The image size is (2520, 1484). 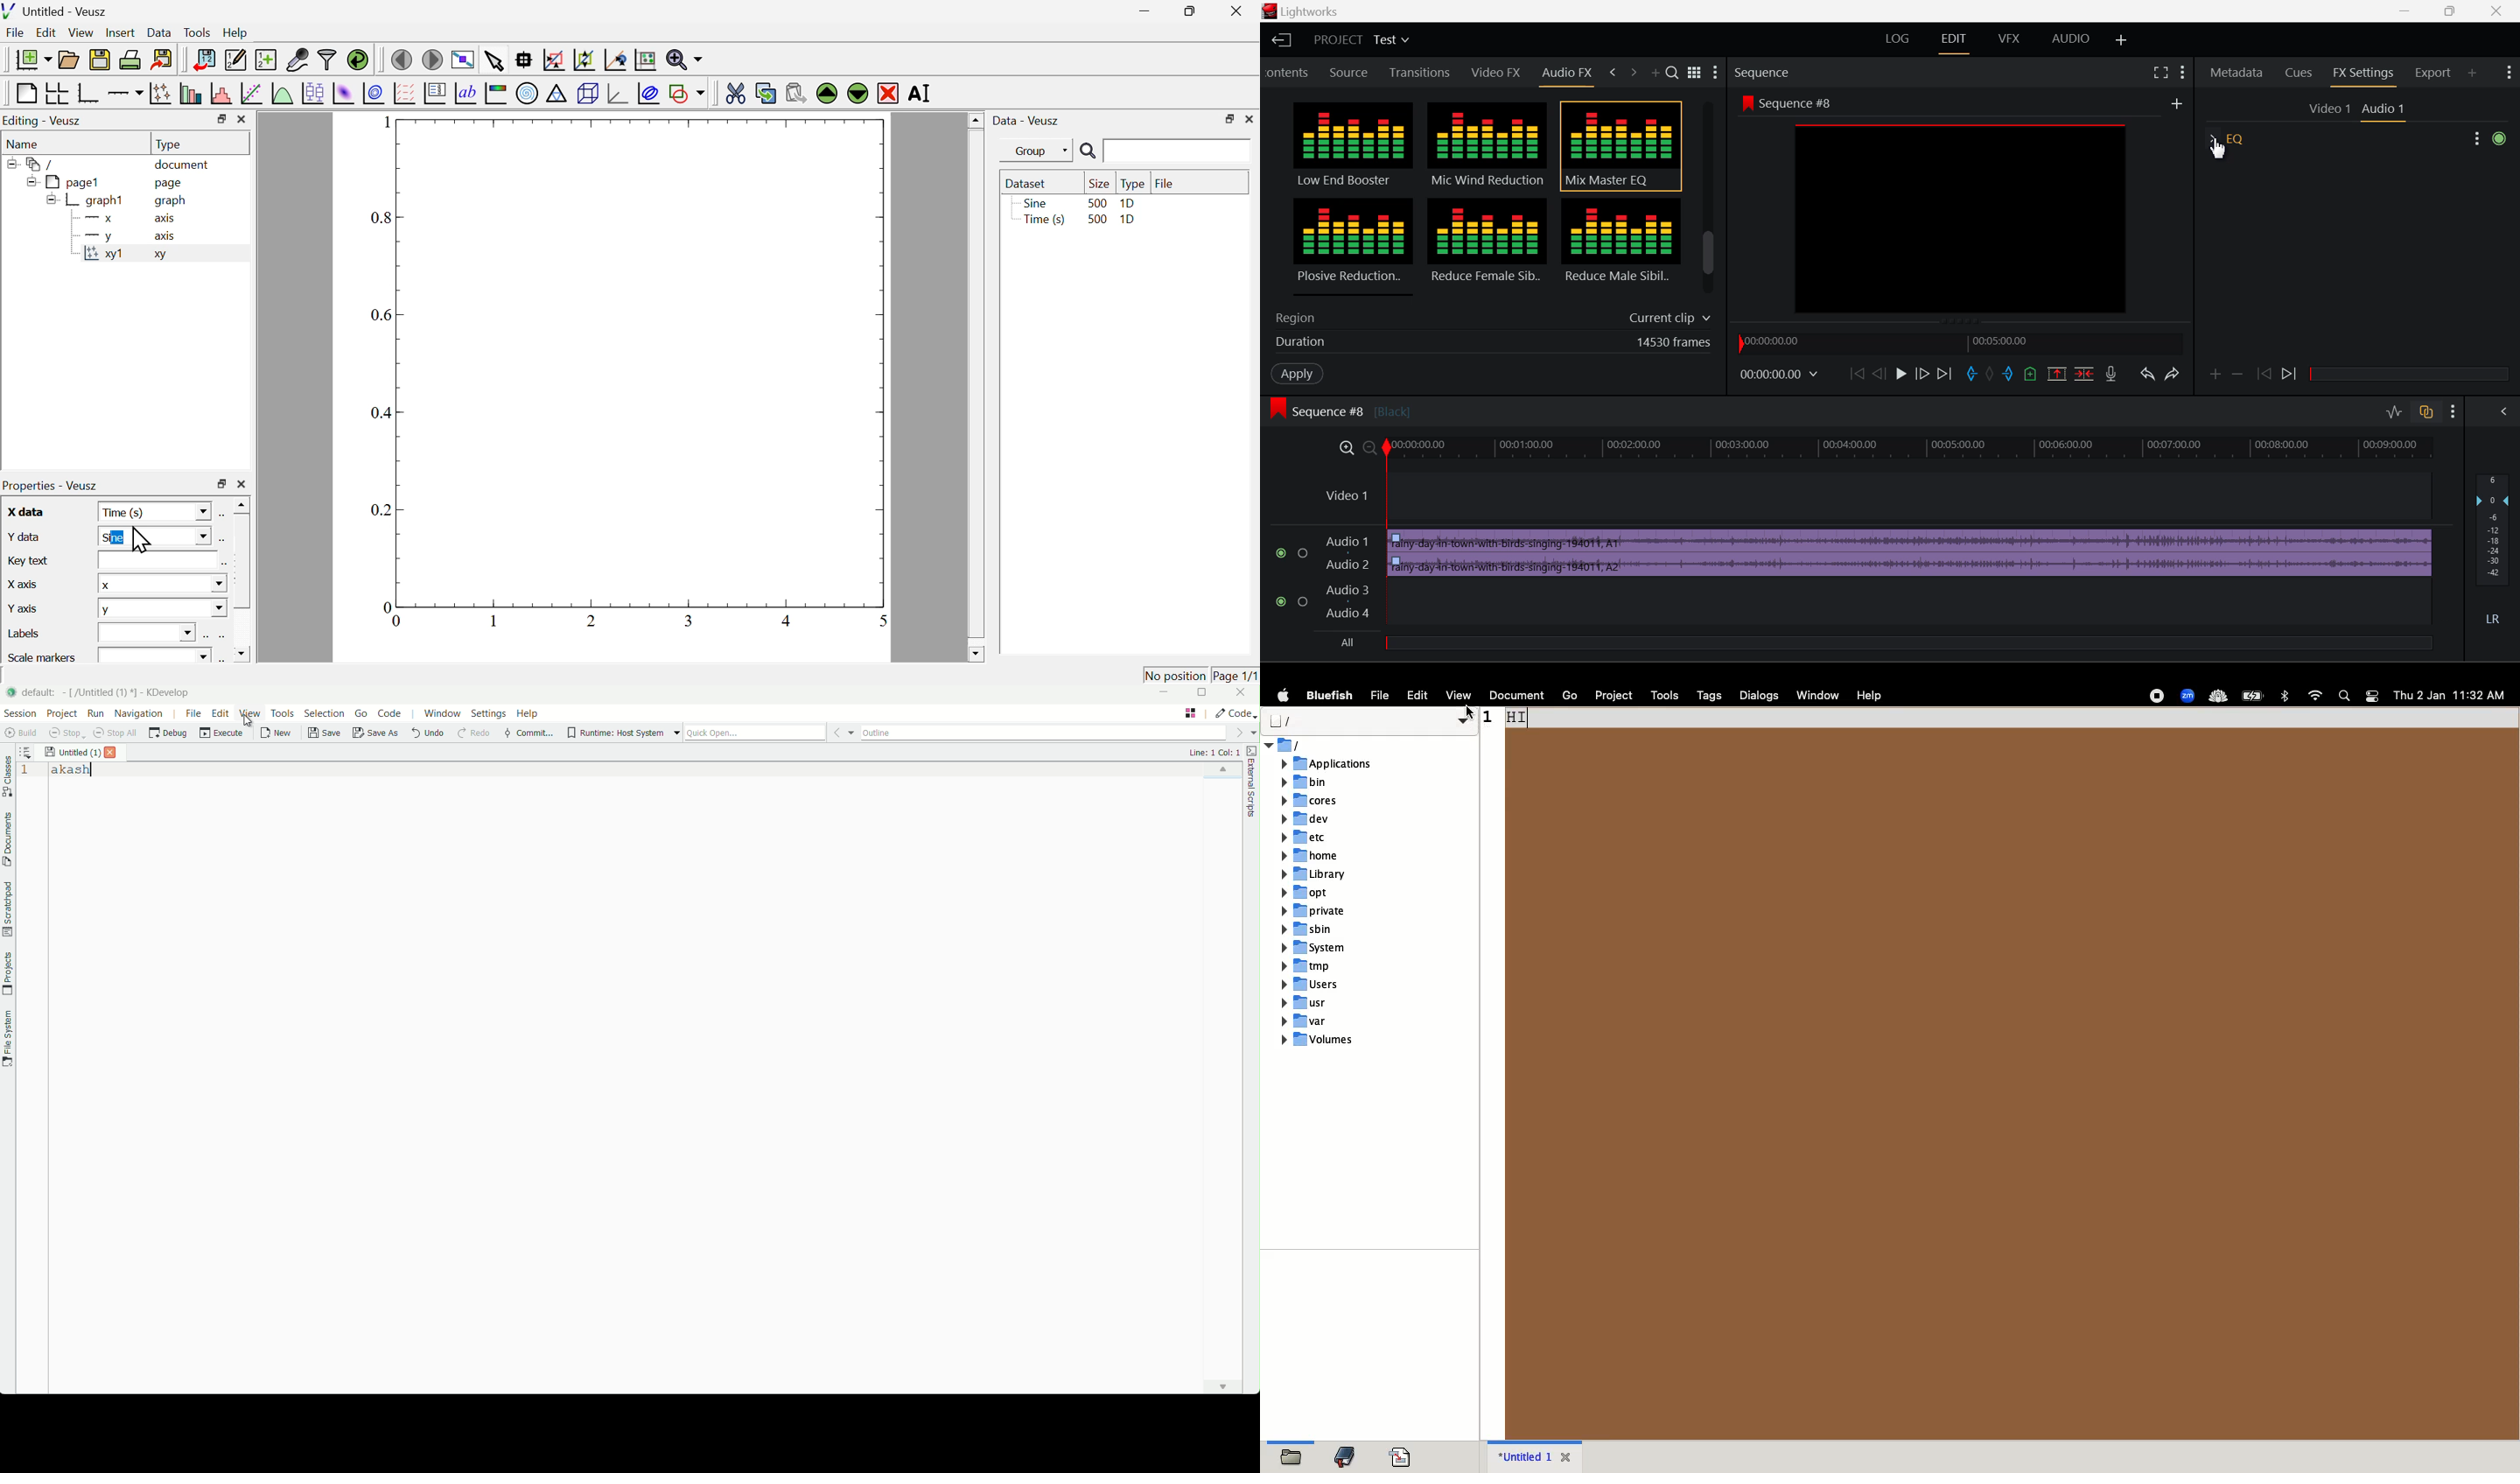 What do you see at coordinates (1141, 11) in the screenshot?
I see `minimize` at bounding box center [1141, 11].